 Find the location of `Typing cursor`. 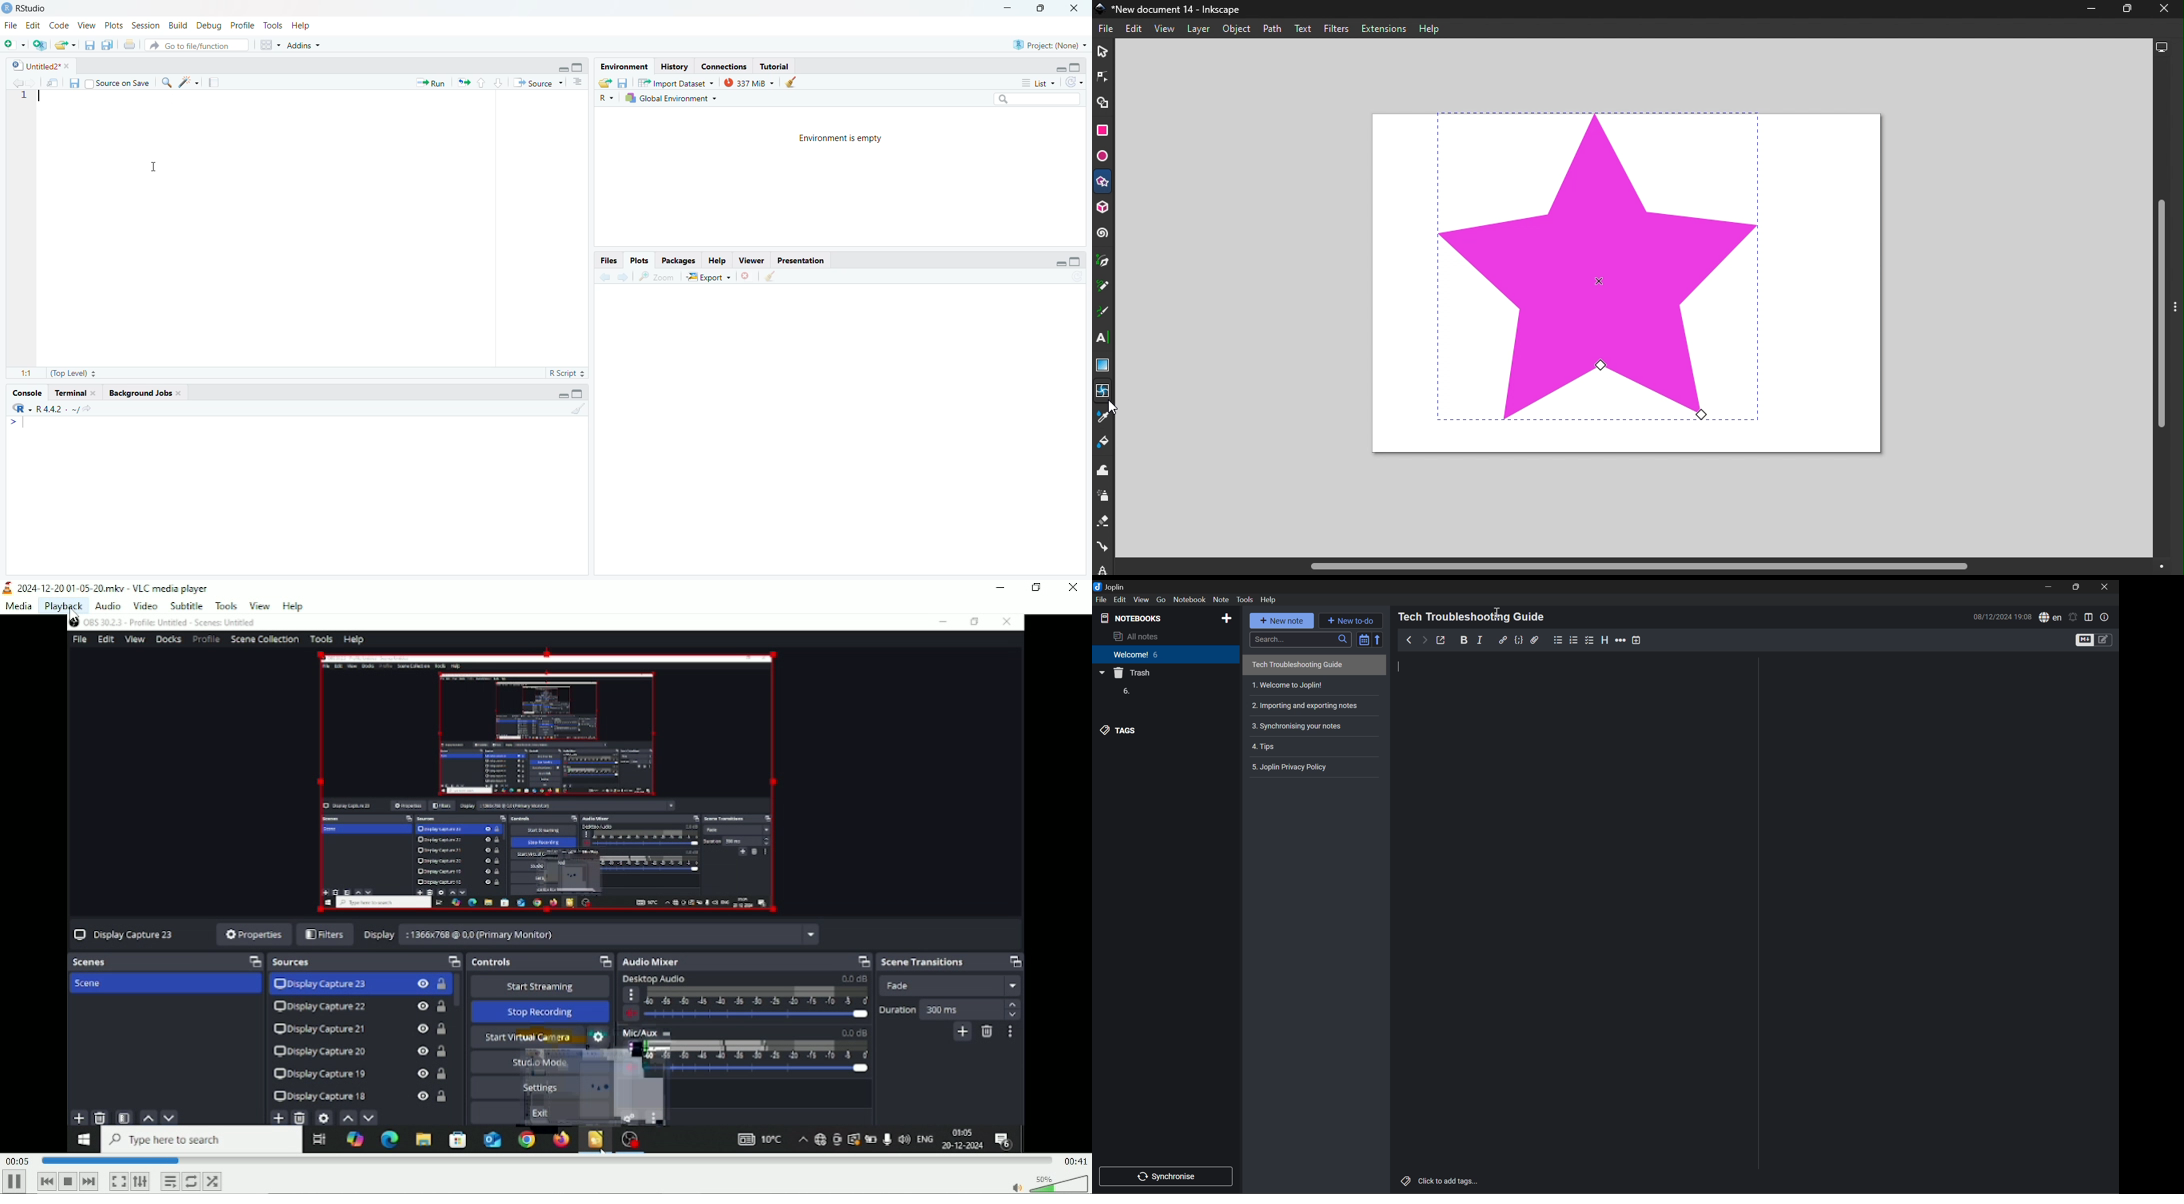

Typing cursor is located at coordinates (1398, 665).